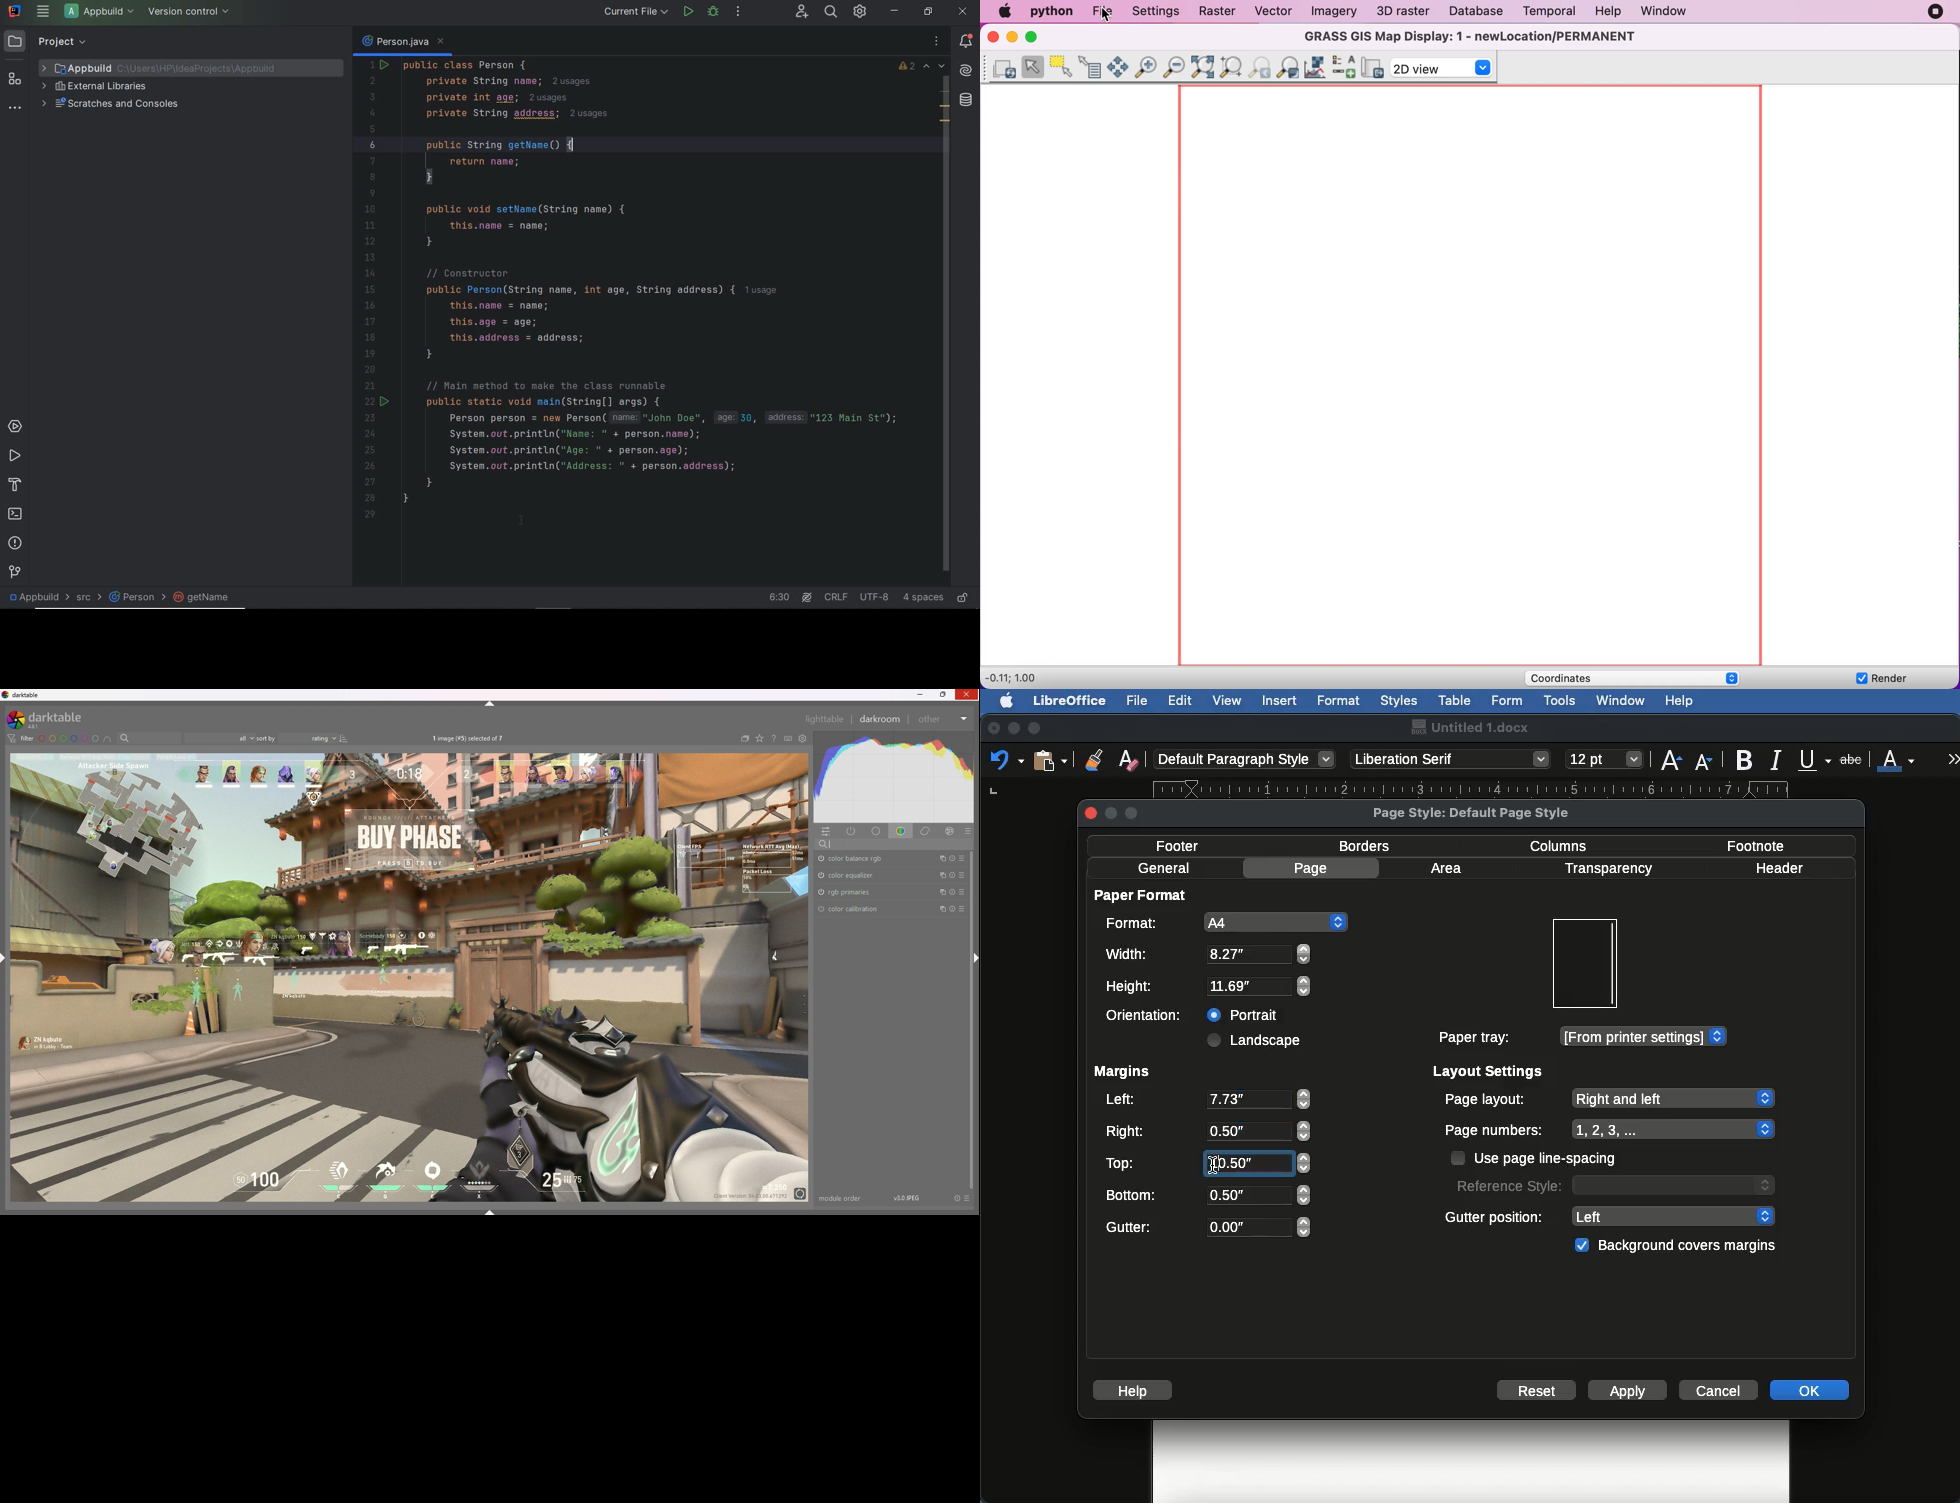 The width and height of the screenshot is (1960, 1512). What do you see at coordinates (1180, 700) in the screenshot?
I see `Edit` at bounding box center [1180, 700].